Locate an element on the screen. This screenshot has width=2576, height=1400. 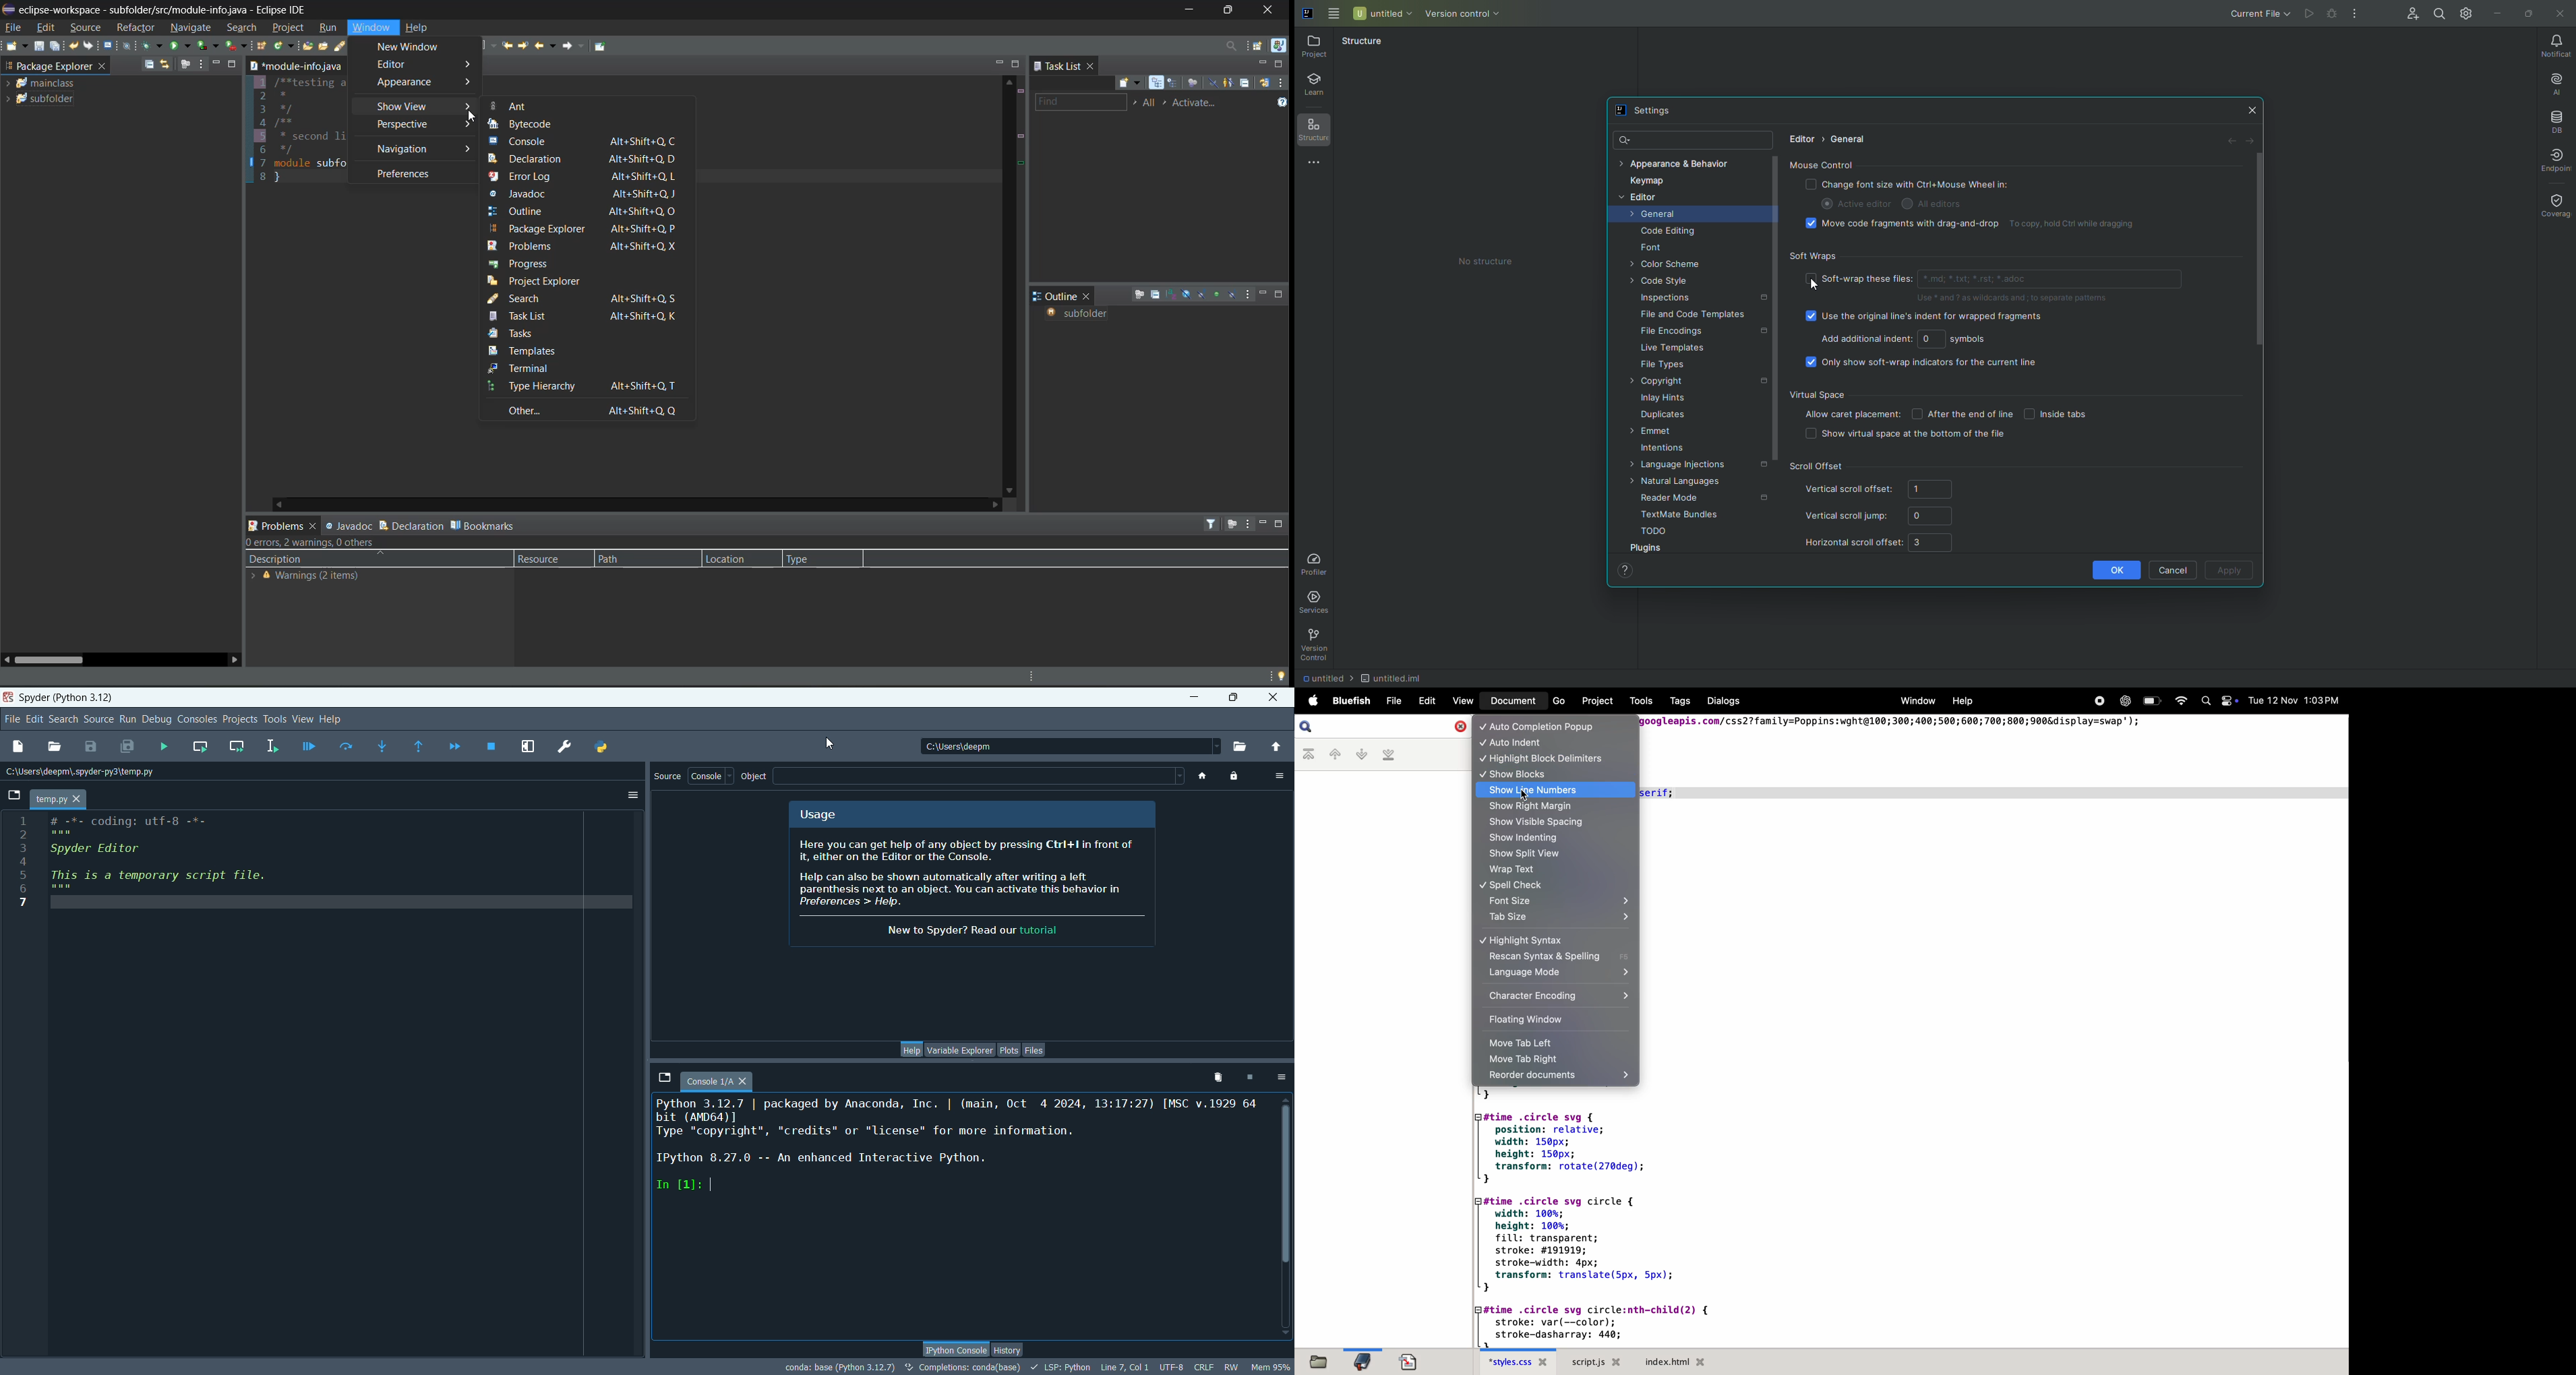
remove is located at coordinates (1215, 1076).